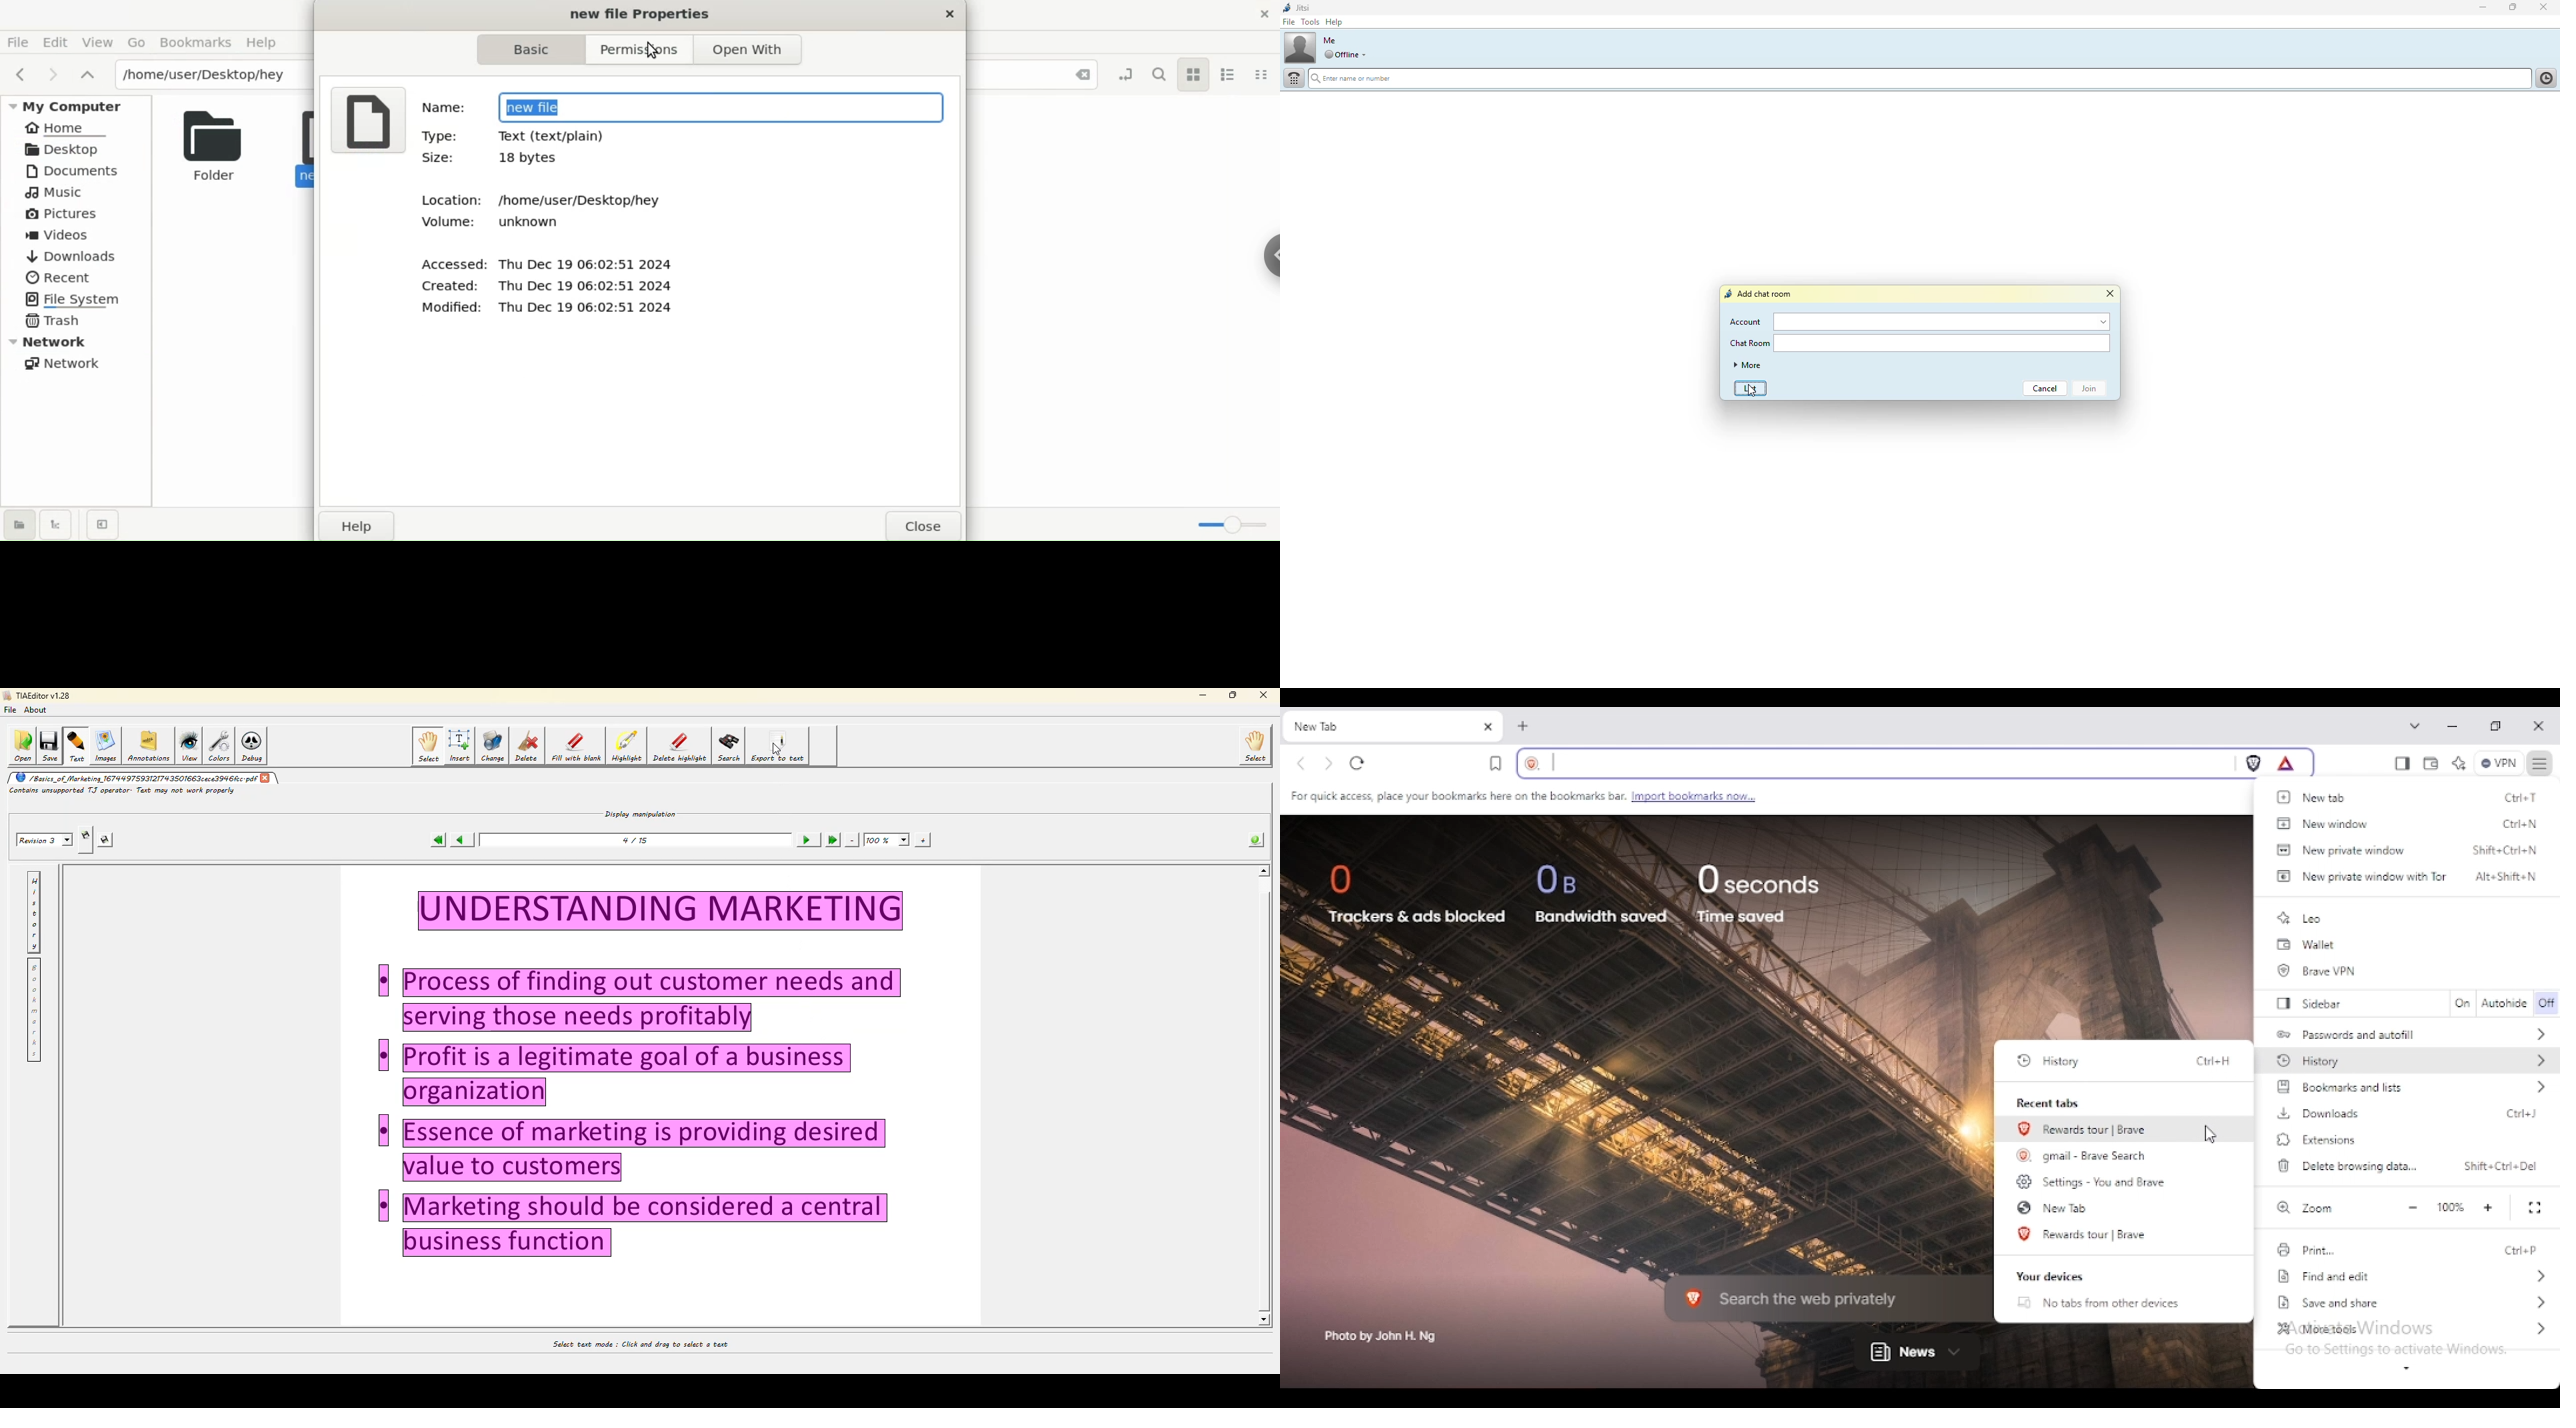  Describe the element at coordinates (2320, 971) in the screenshot. I see `brave VPN` at that location.